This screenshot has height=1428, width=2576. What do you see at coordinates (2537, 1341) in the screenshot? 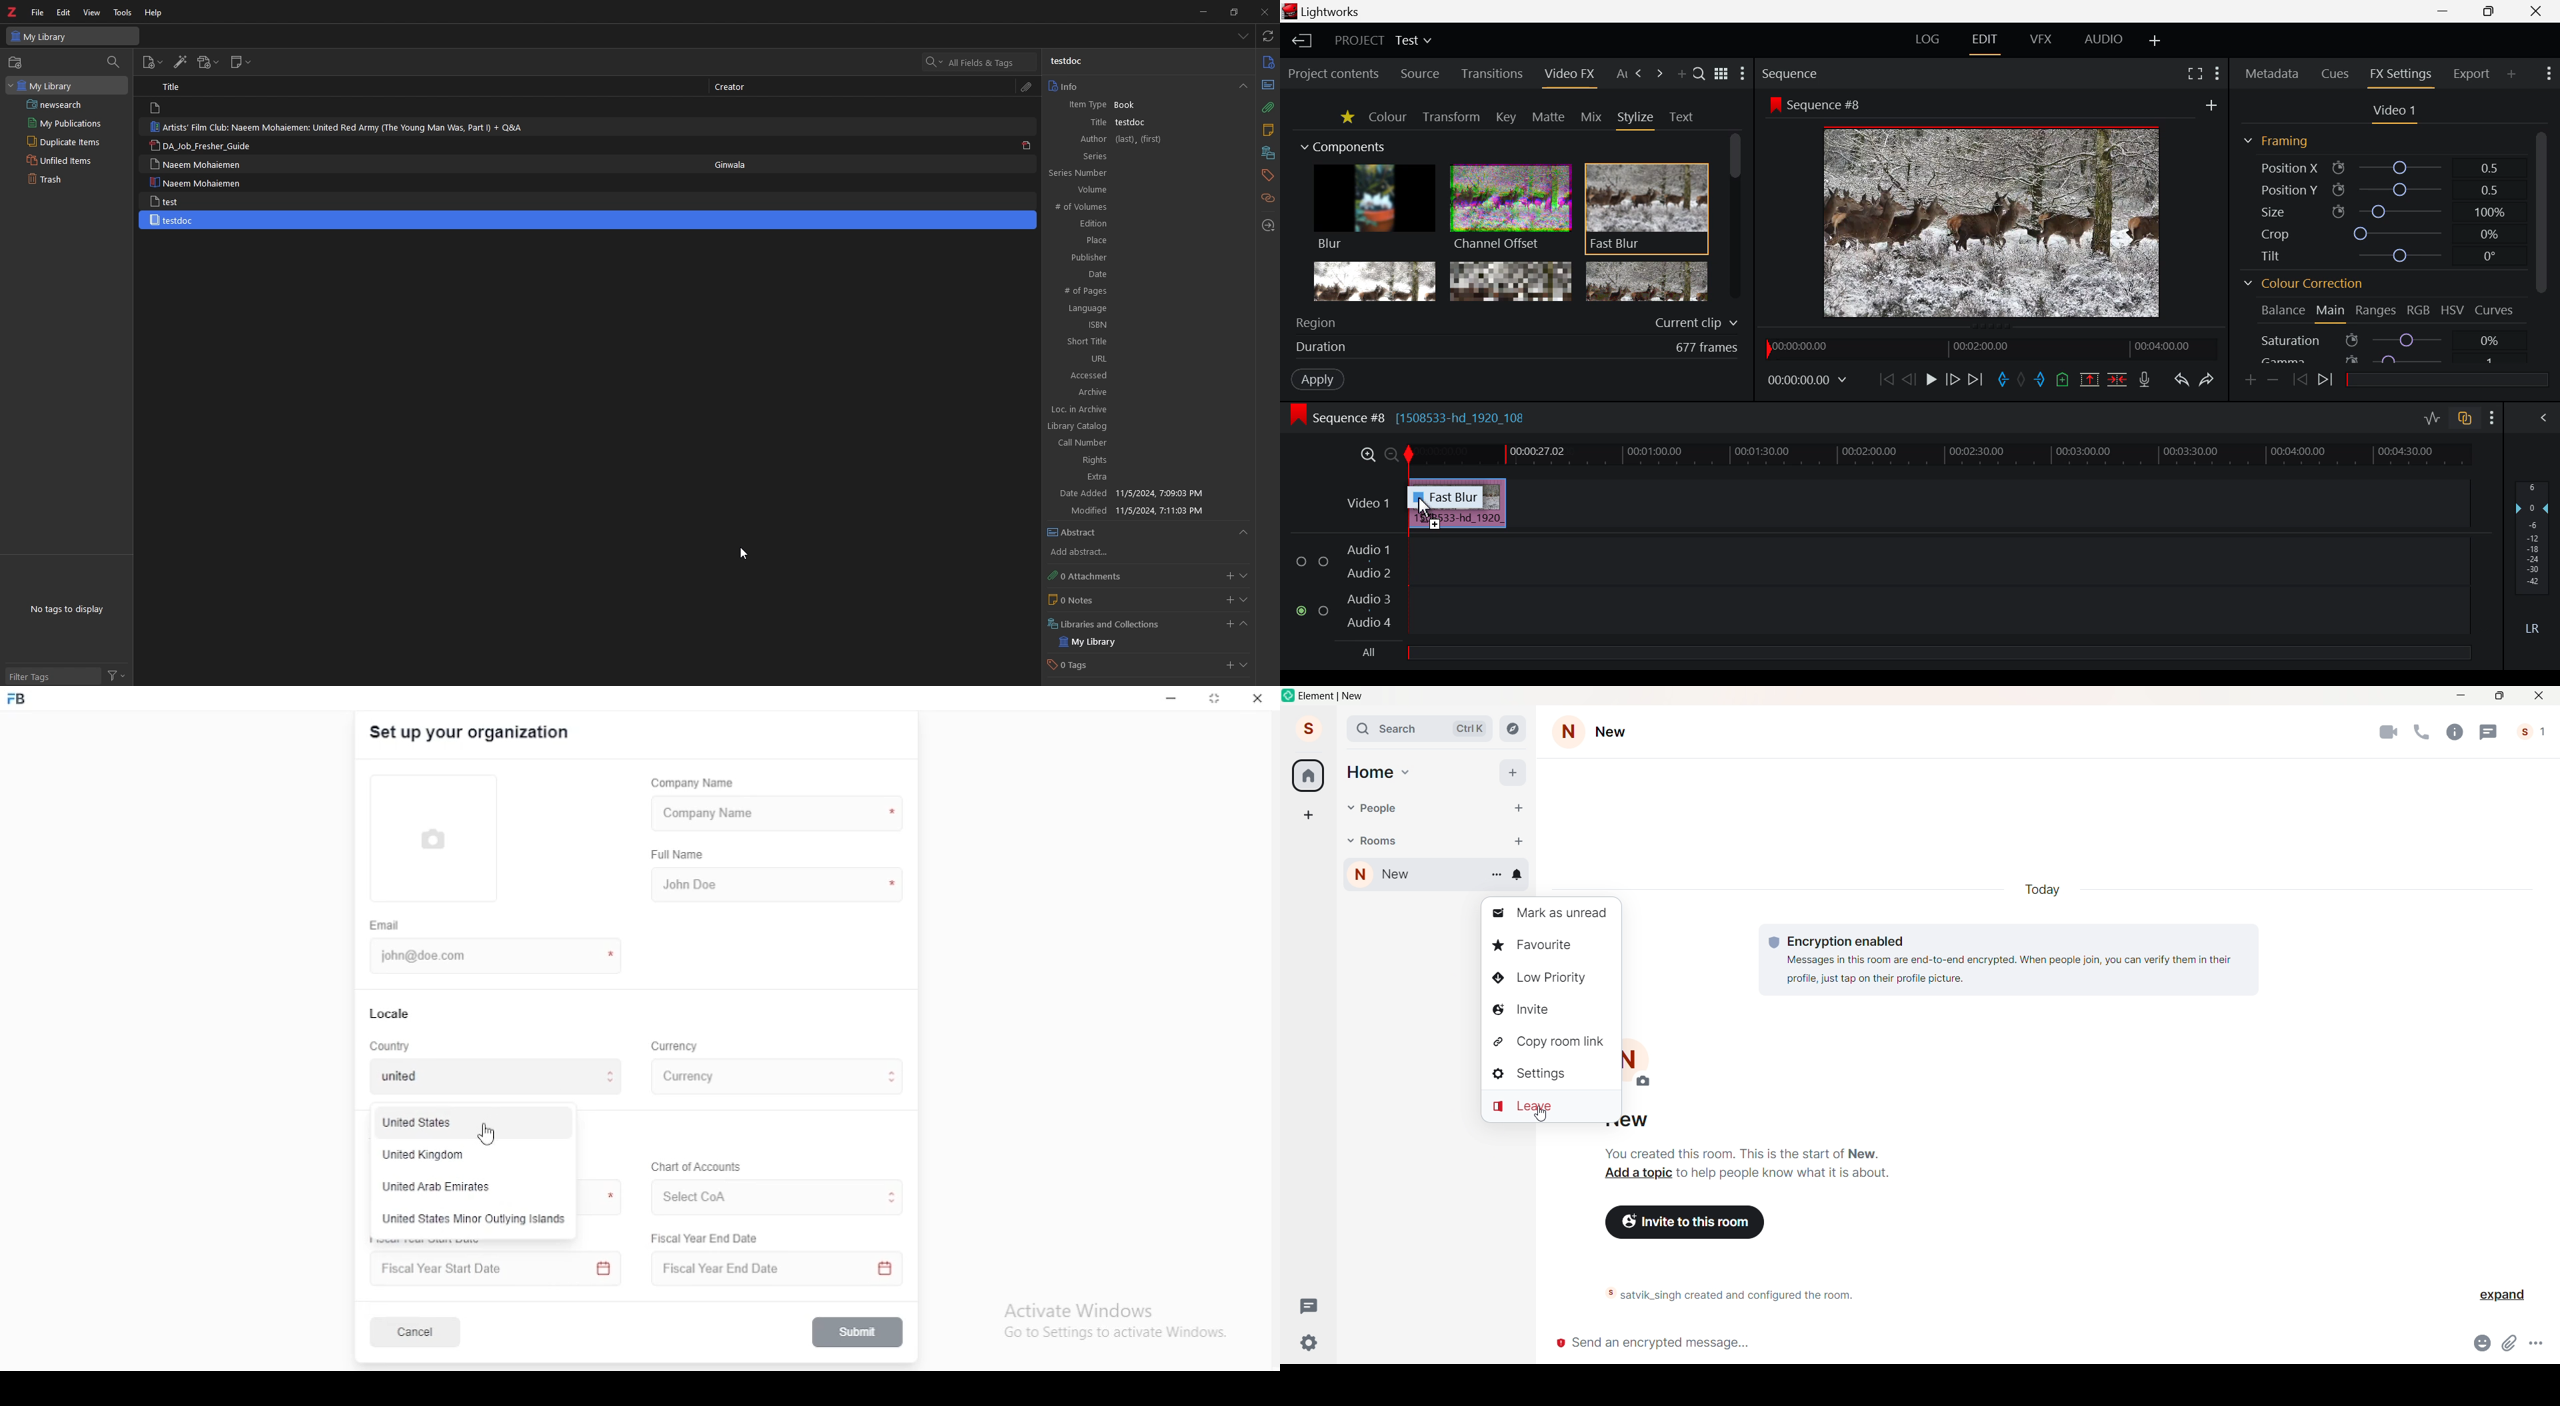
I see `more options` at bounding box center [2537, 1341].